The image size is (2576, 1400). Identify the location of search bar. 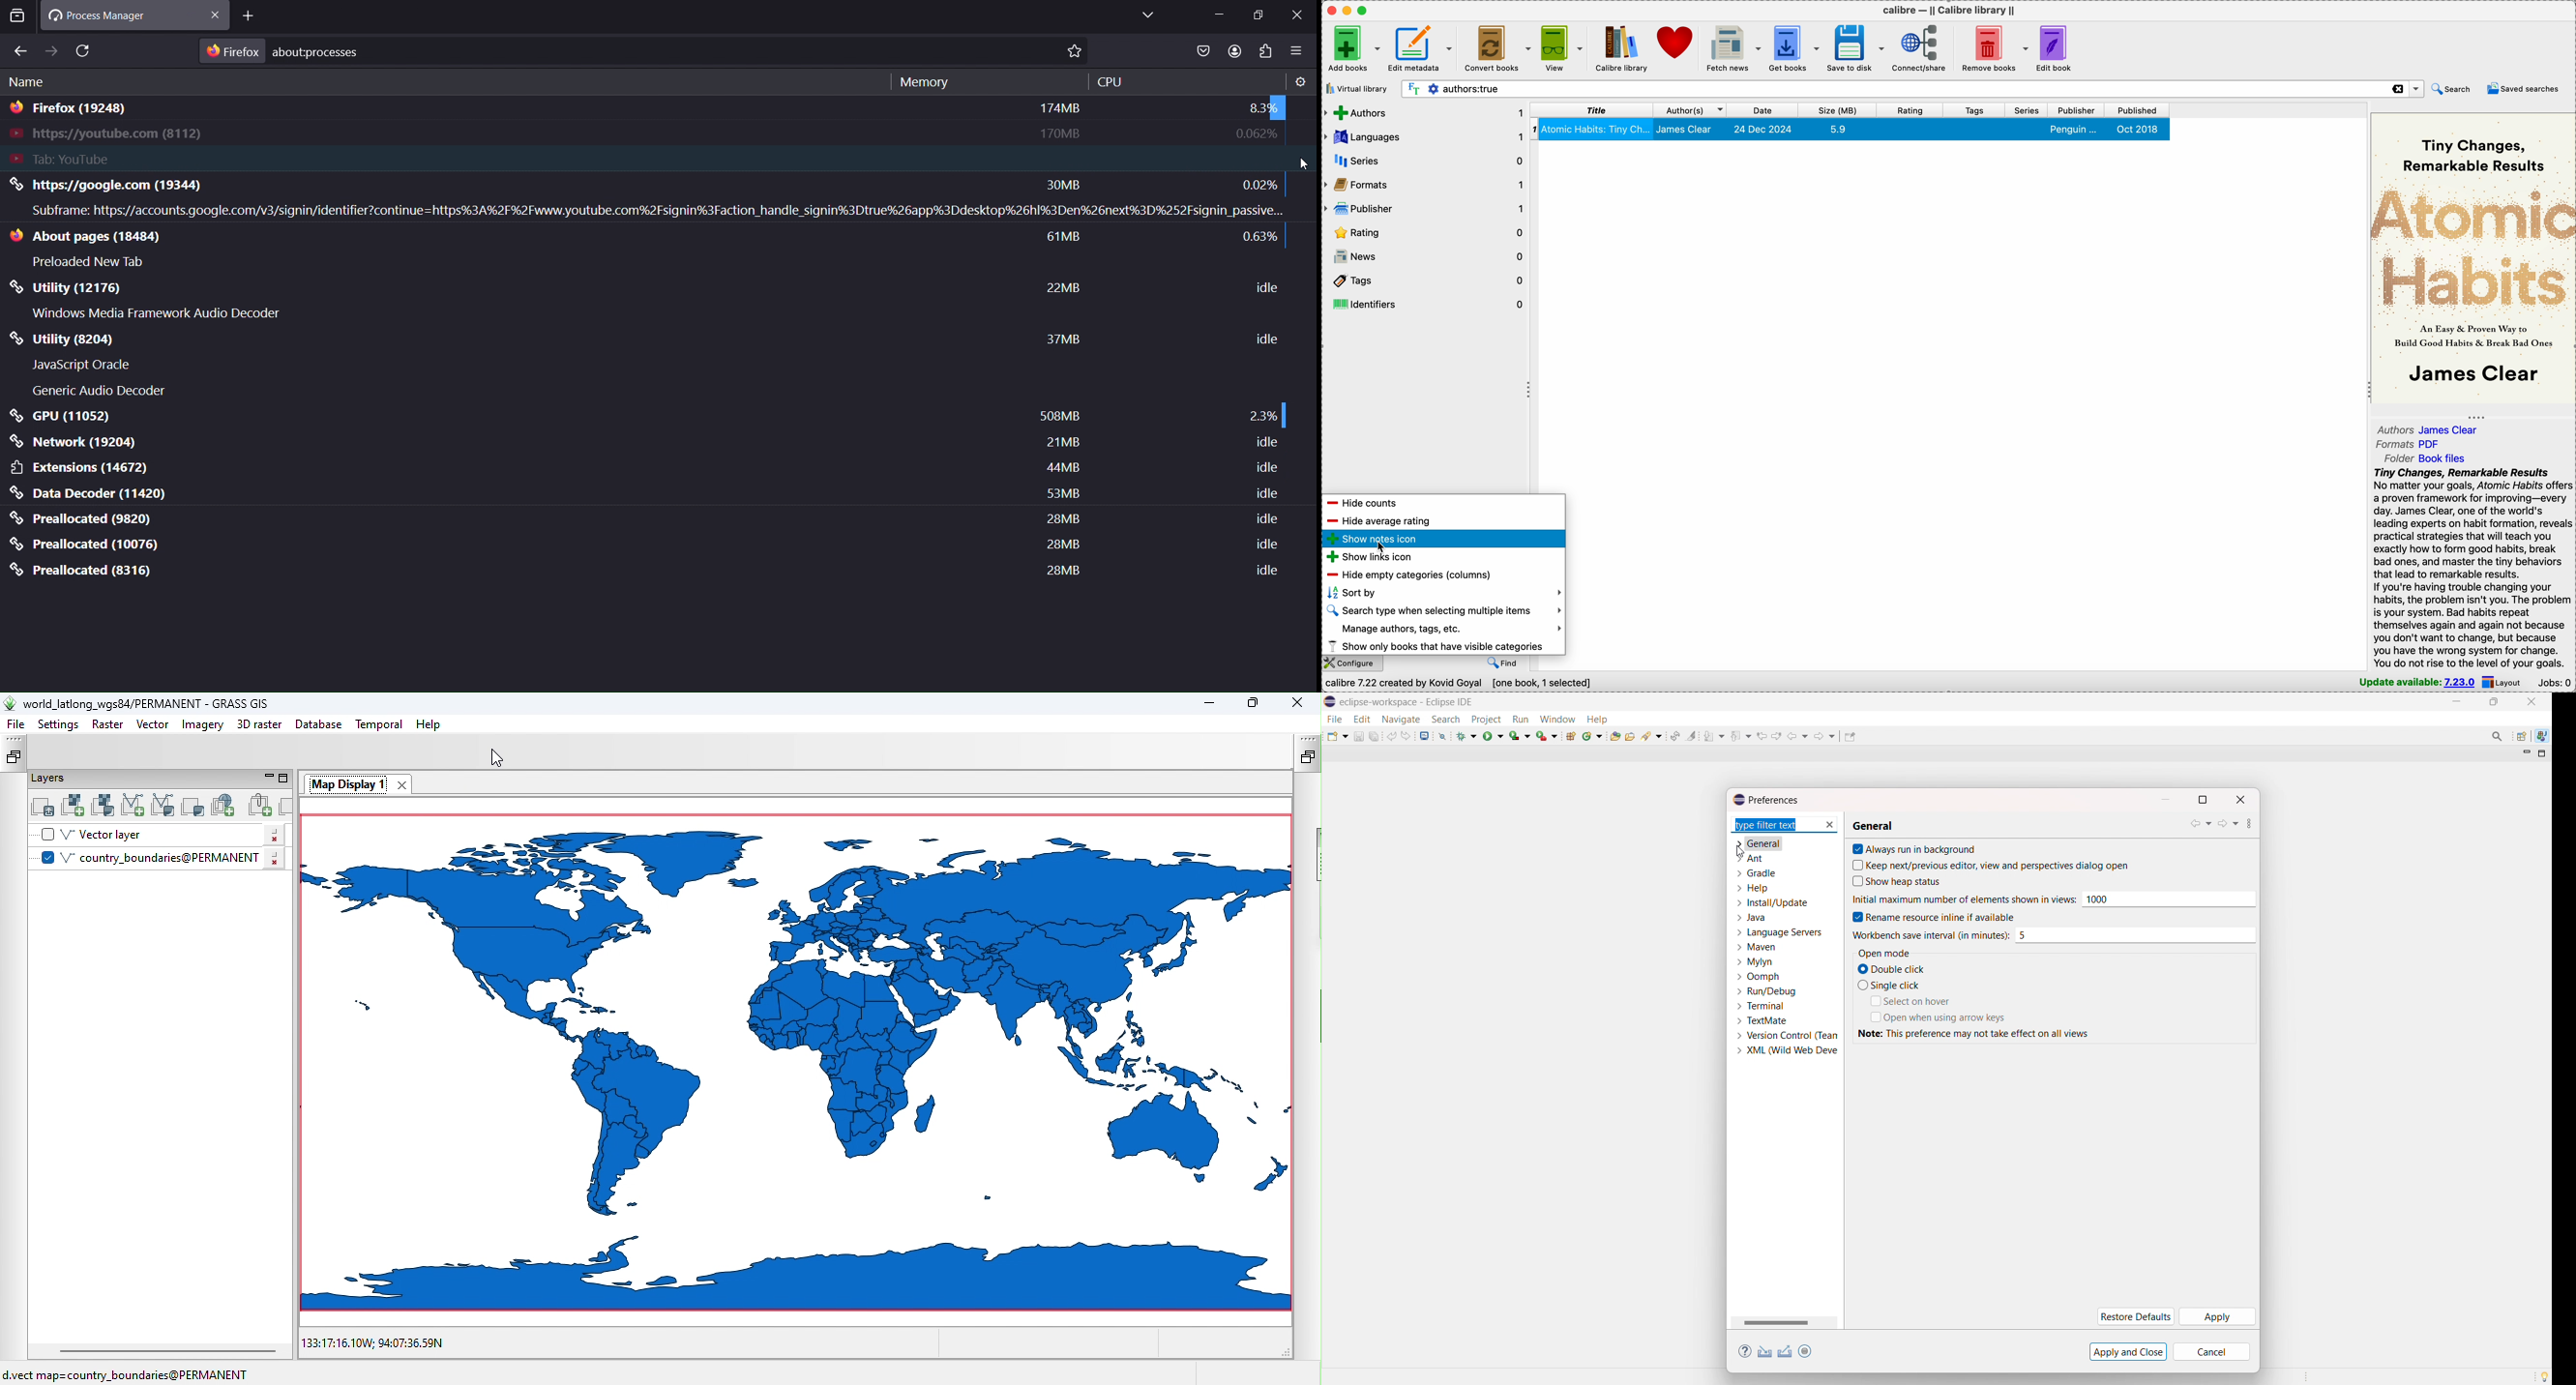
(1911, 89).